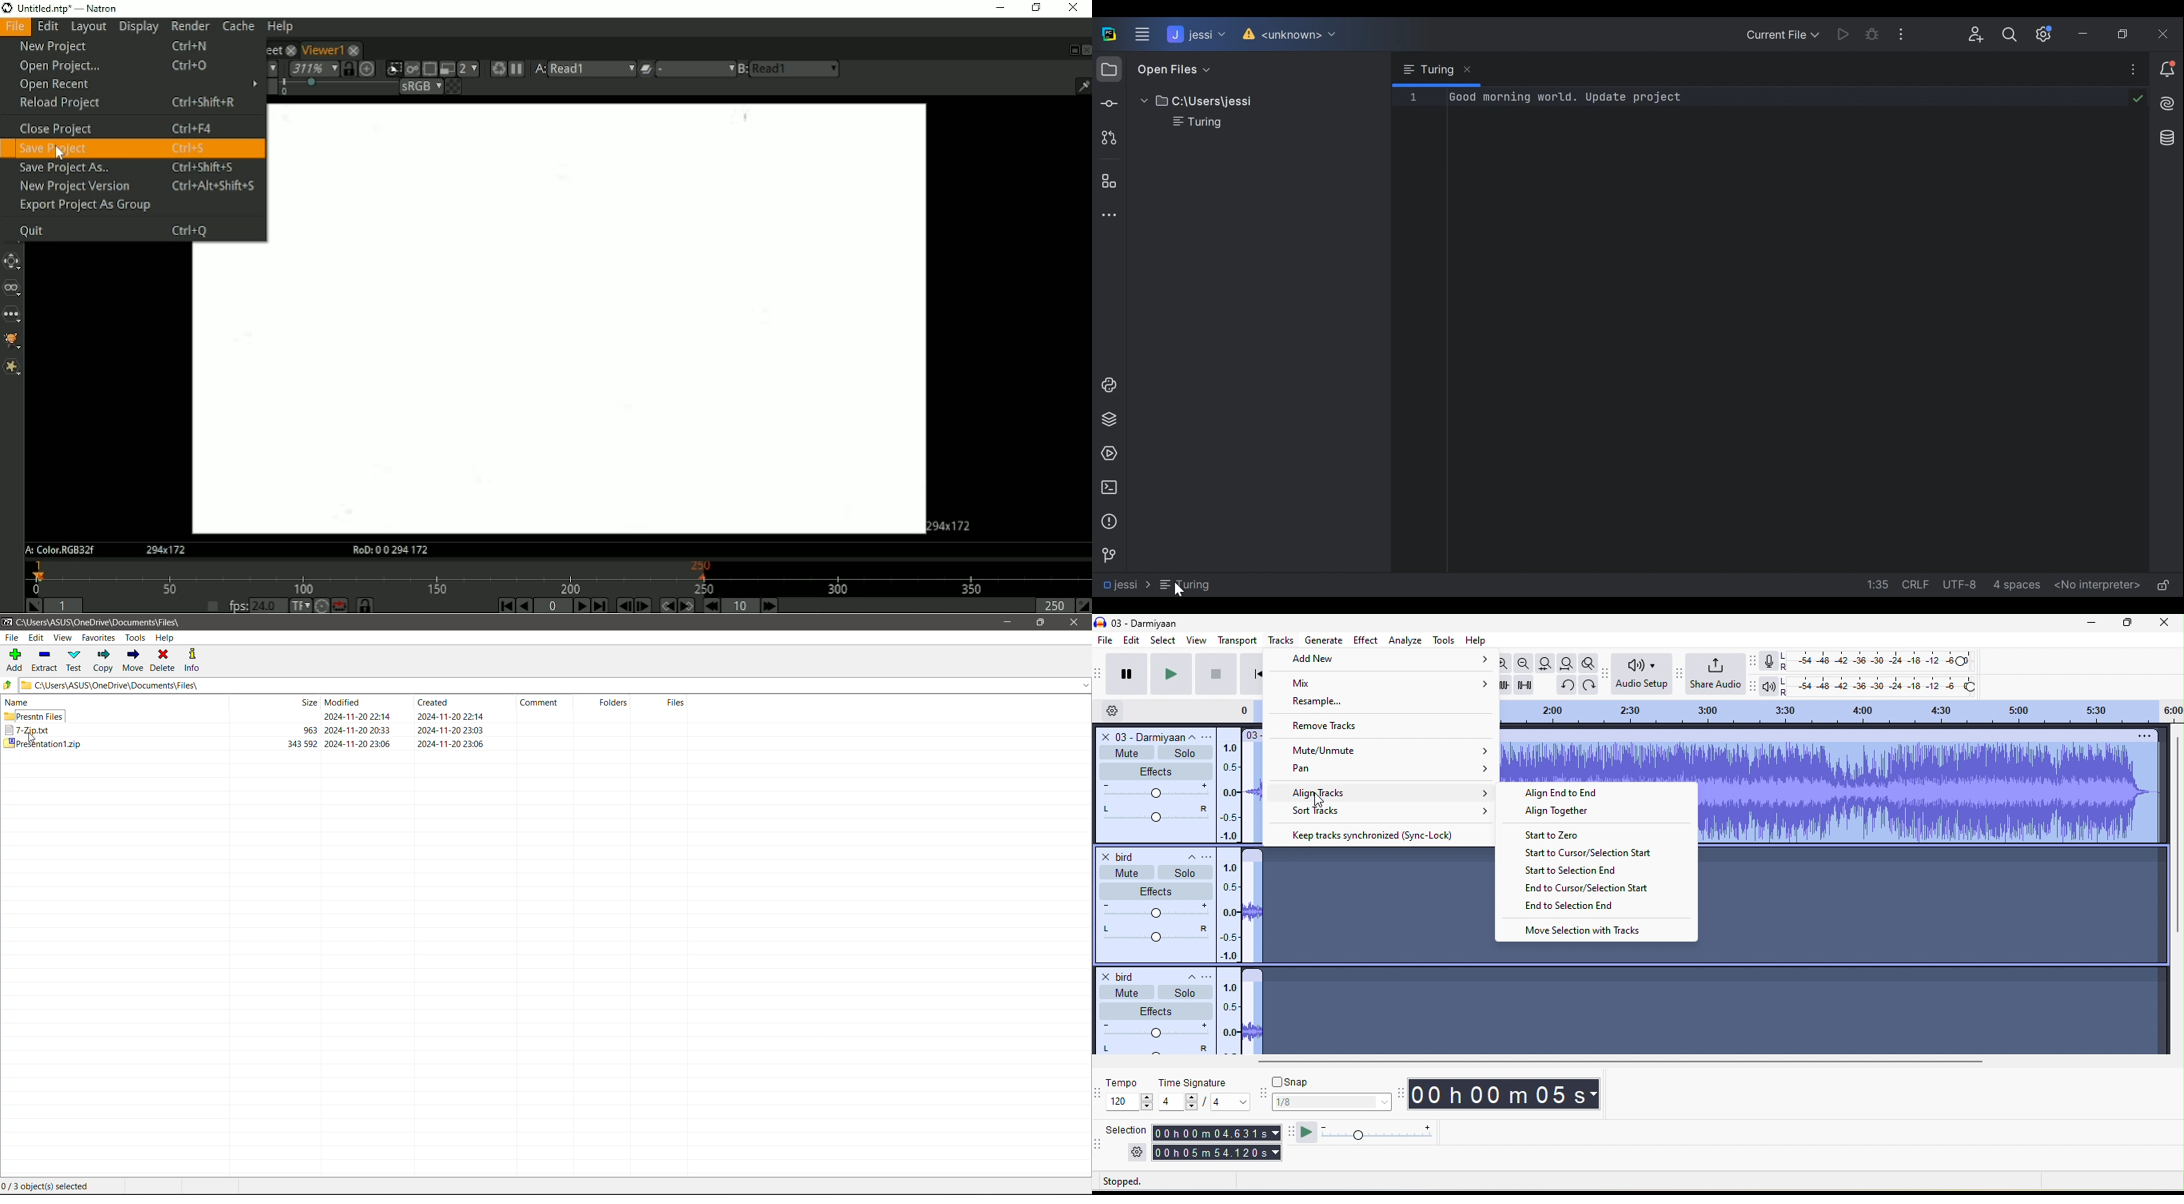 This screenshot has height=1204, width=2184. I want to click on Presntn Files, so click(35, 716).